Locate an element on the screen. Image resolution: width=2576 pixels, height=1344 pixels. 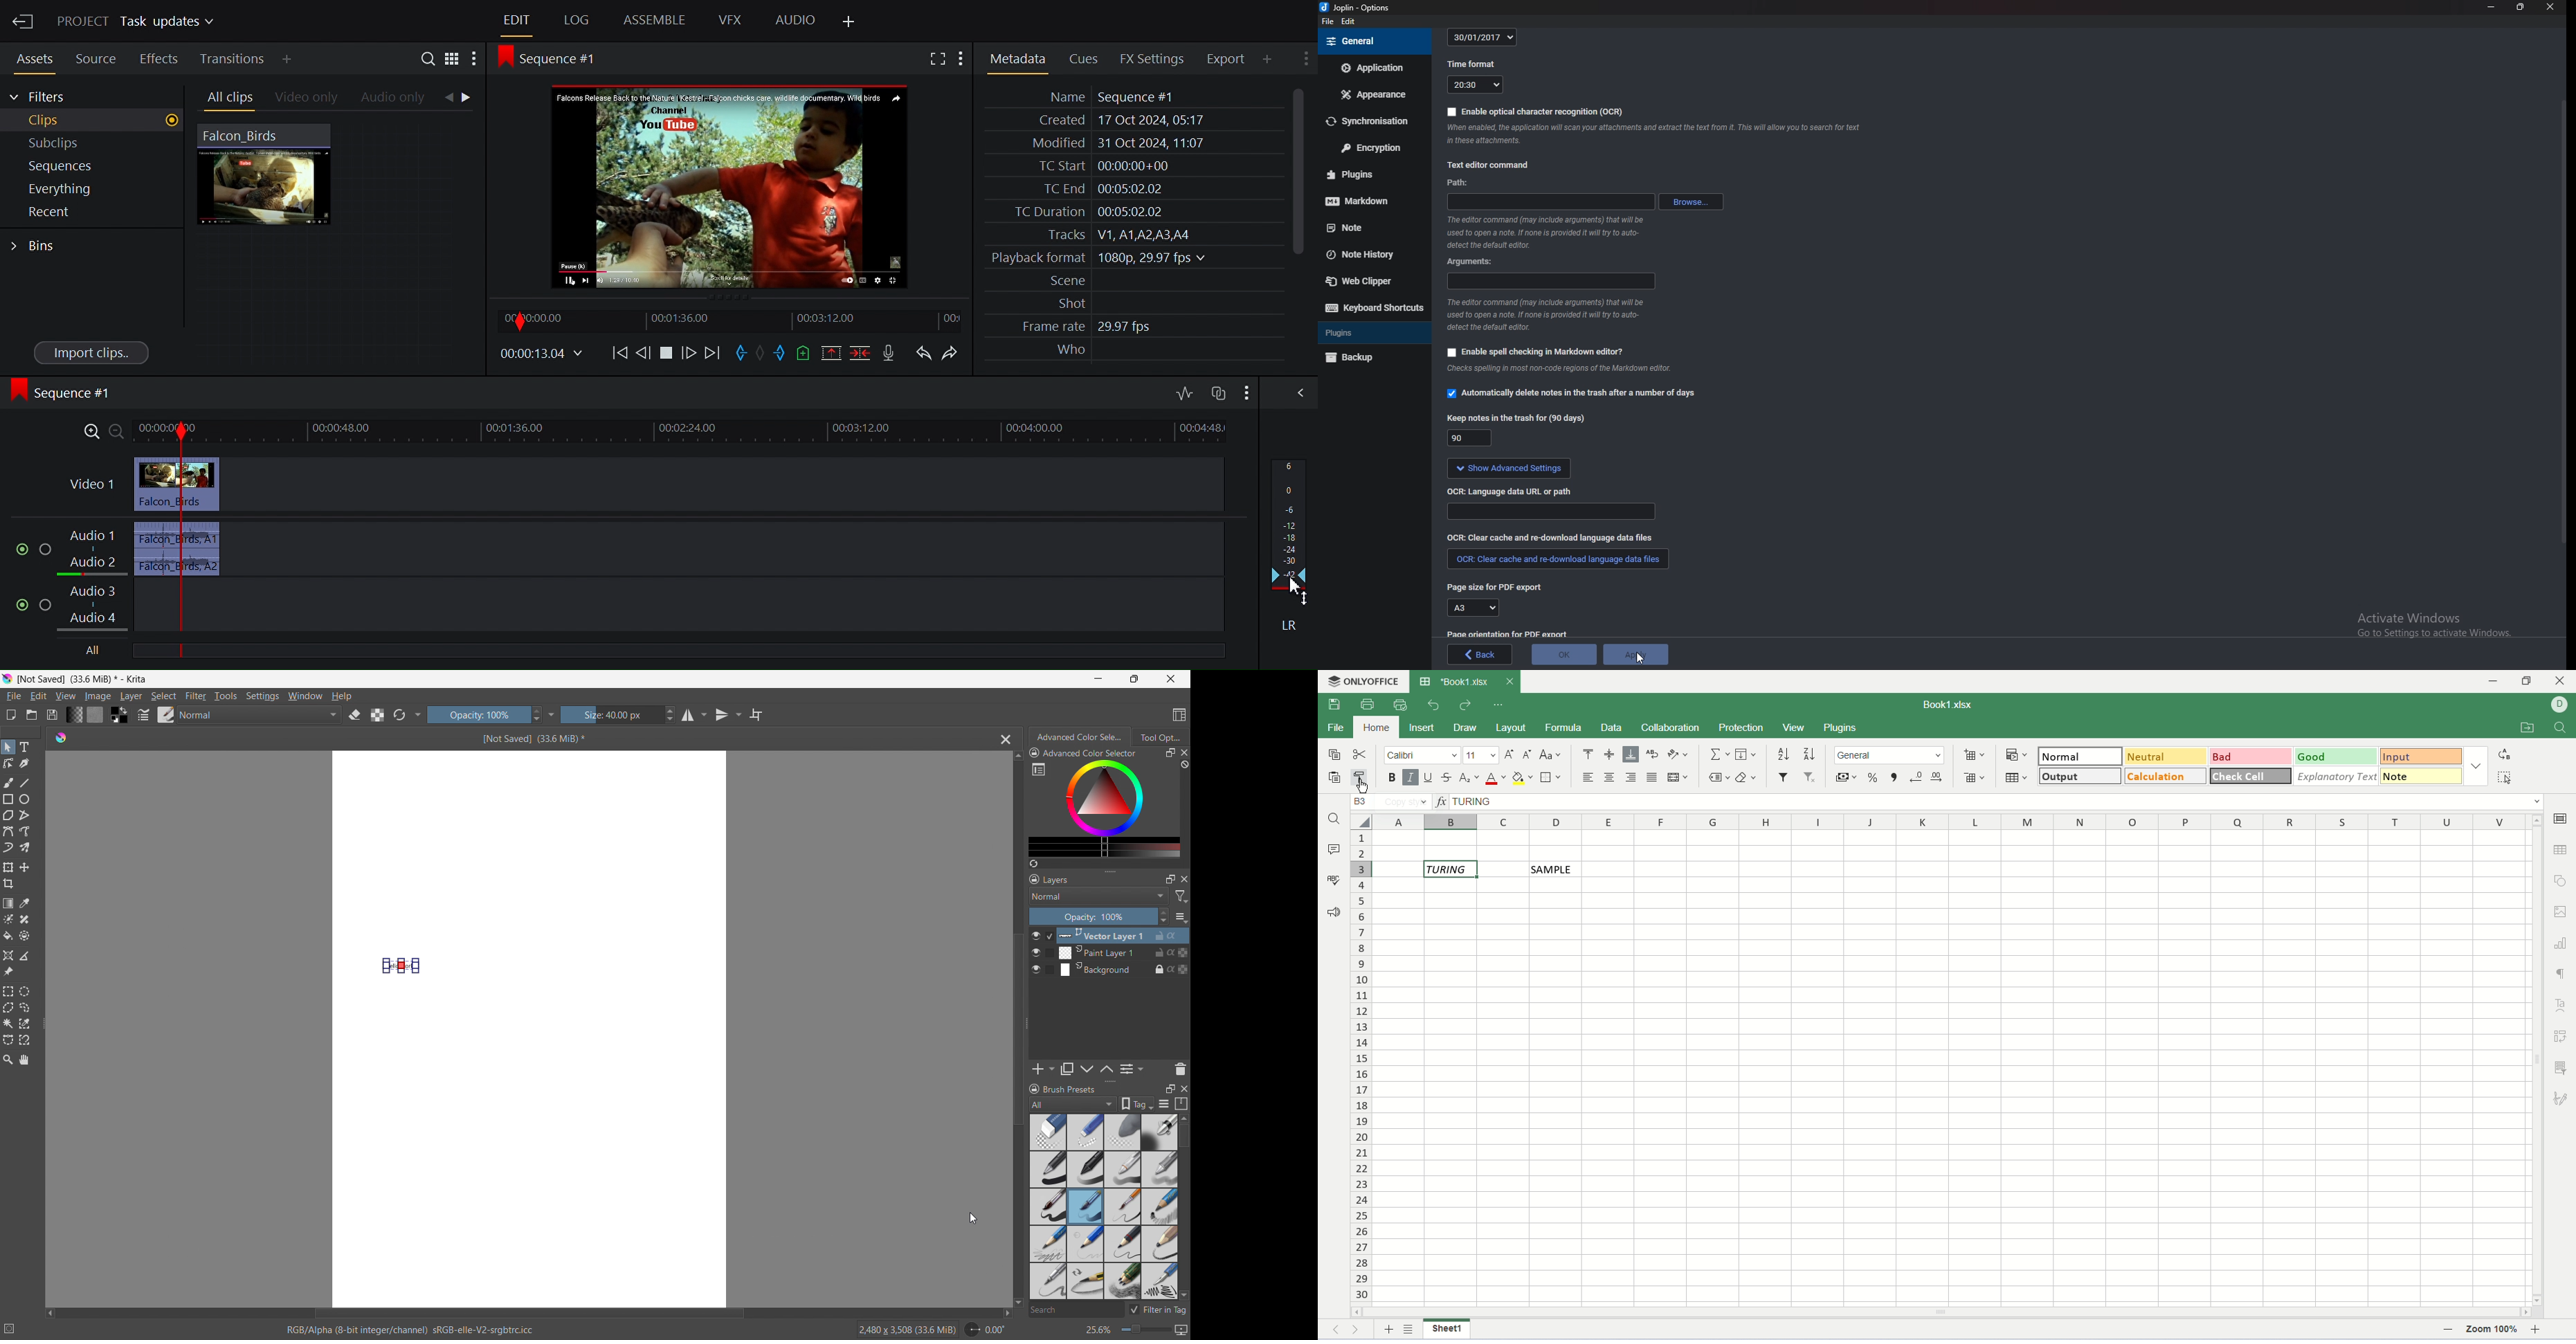
sheet tab is located at coordinates (1455, 681).